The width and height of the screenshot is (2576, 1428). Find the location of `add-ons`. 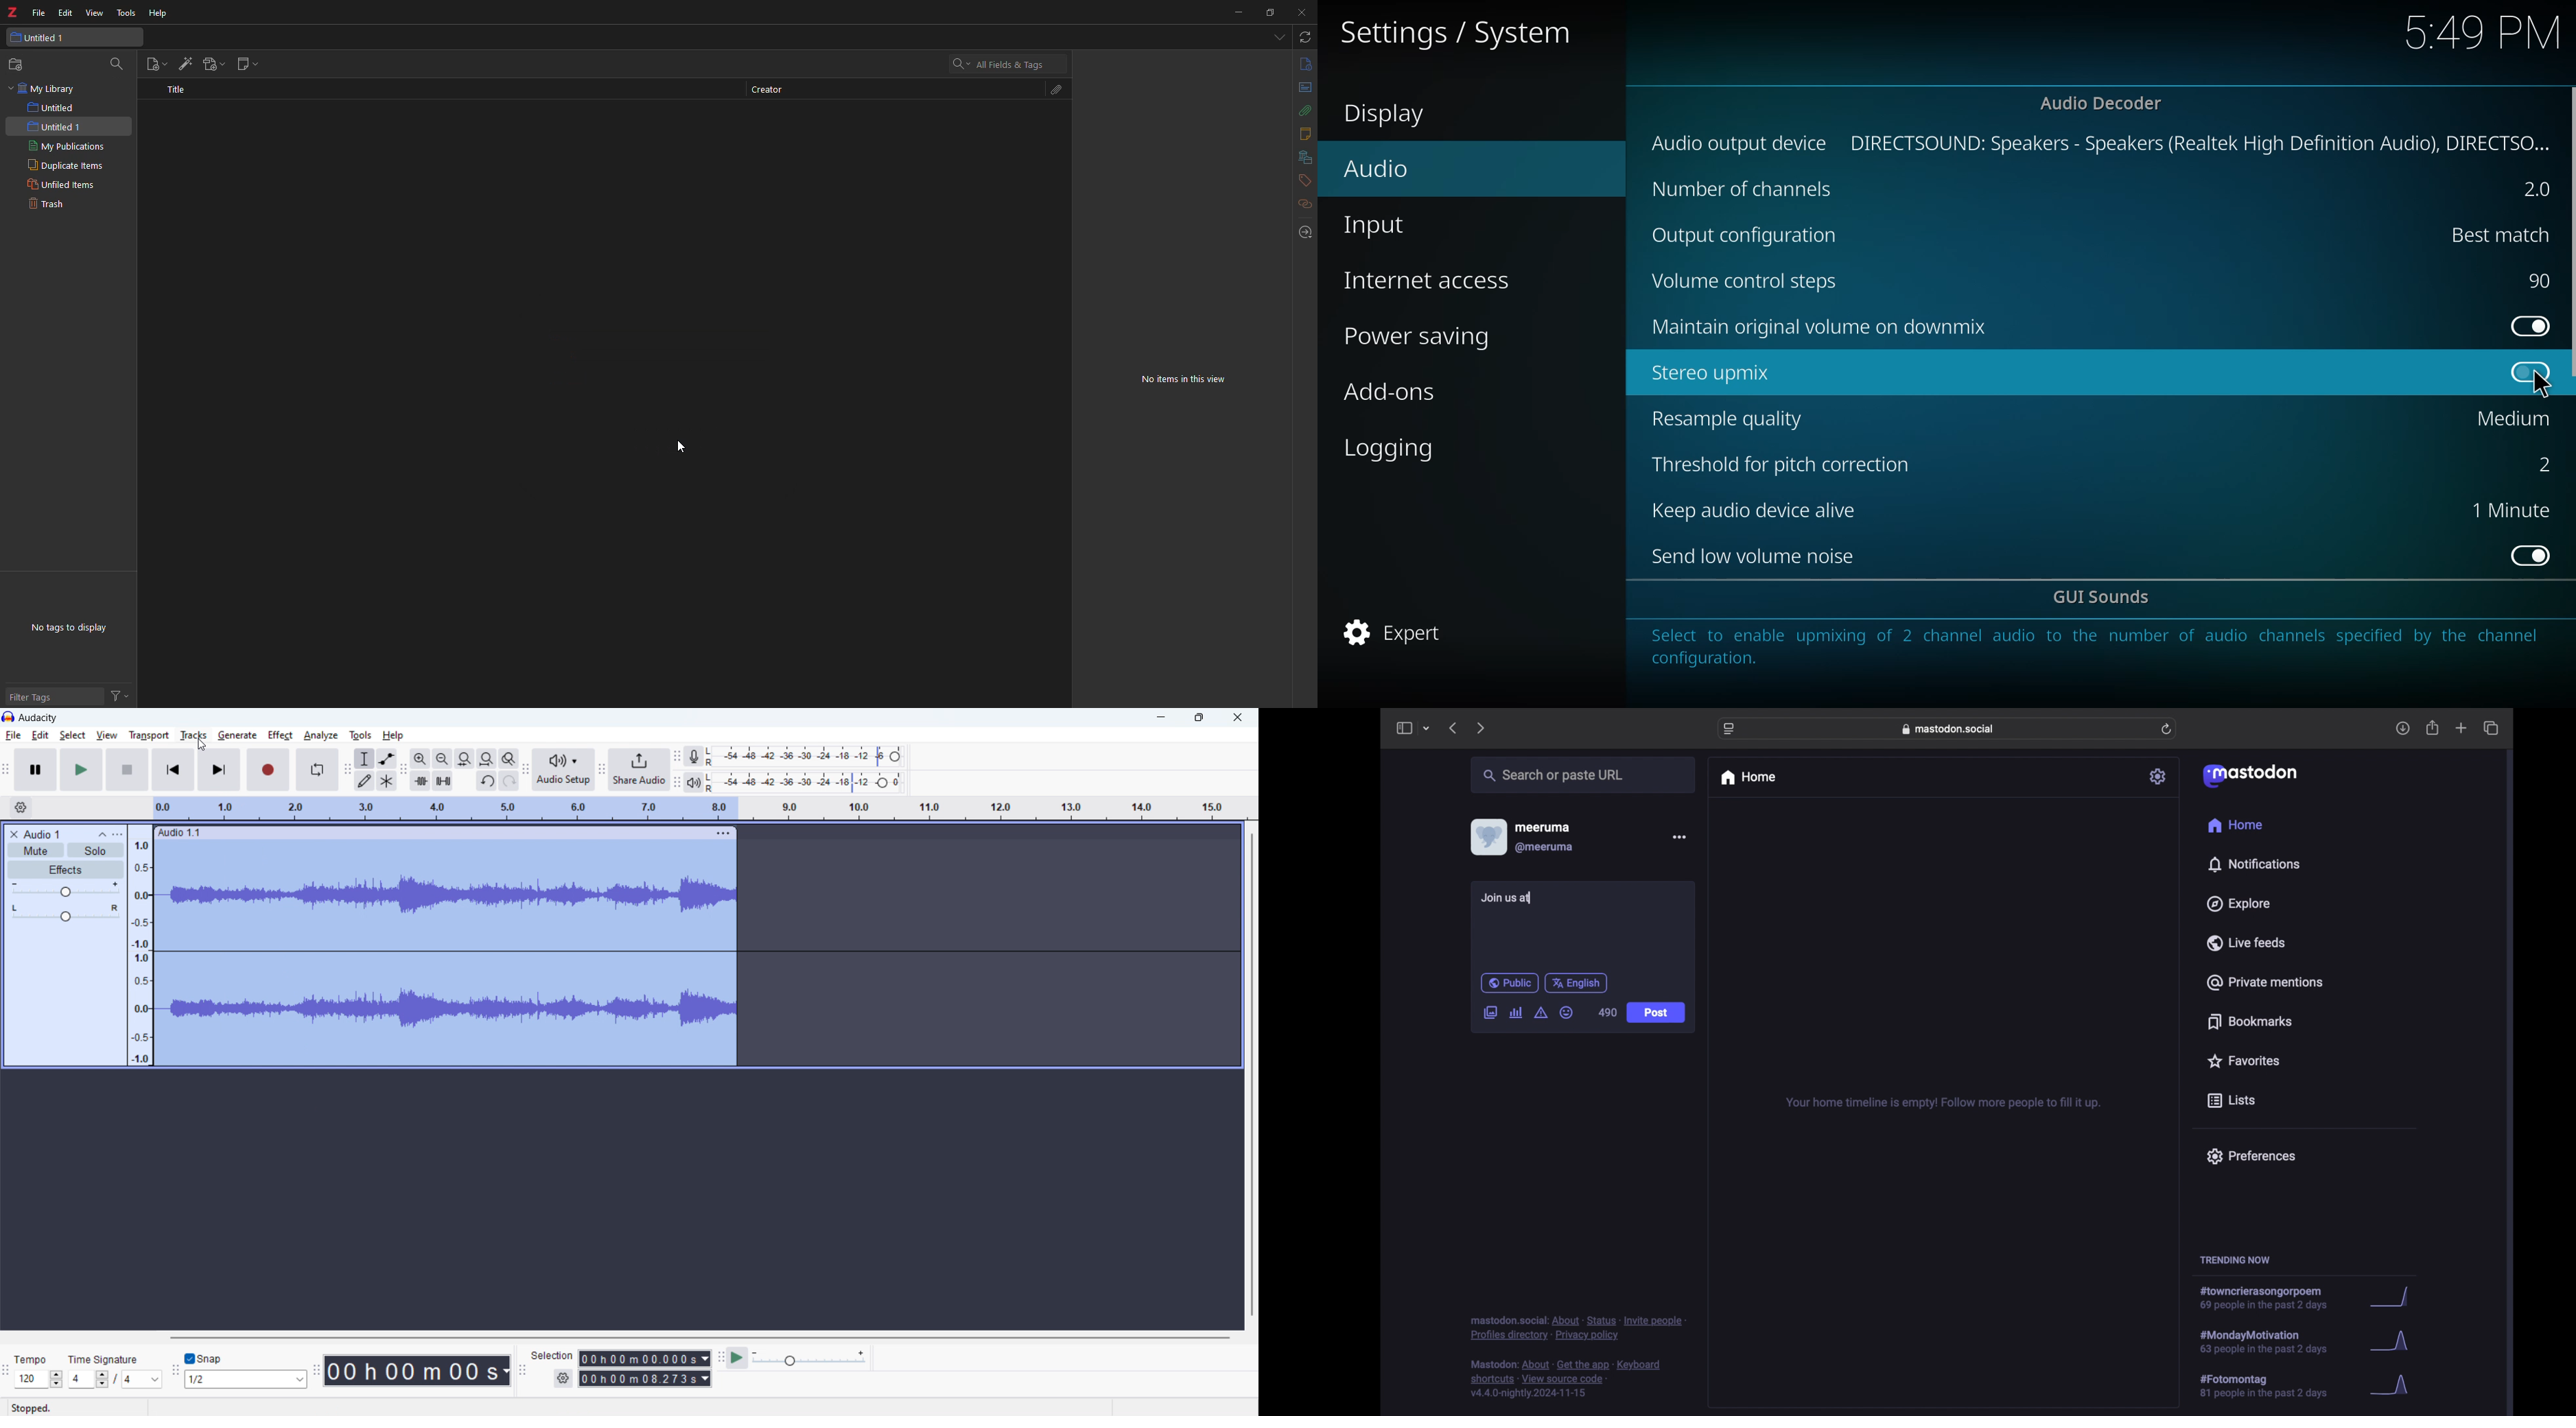

add-ons is located at coordinates (1393, 393).